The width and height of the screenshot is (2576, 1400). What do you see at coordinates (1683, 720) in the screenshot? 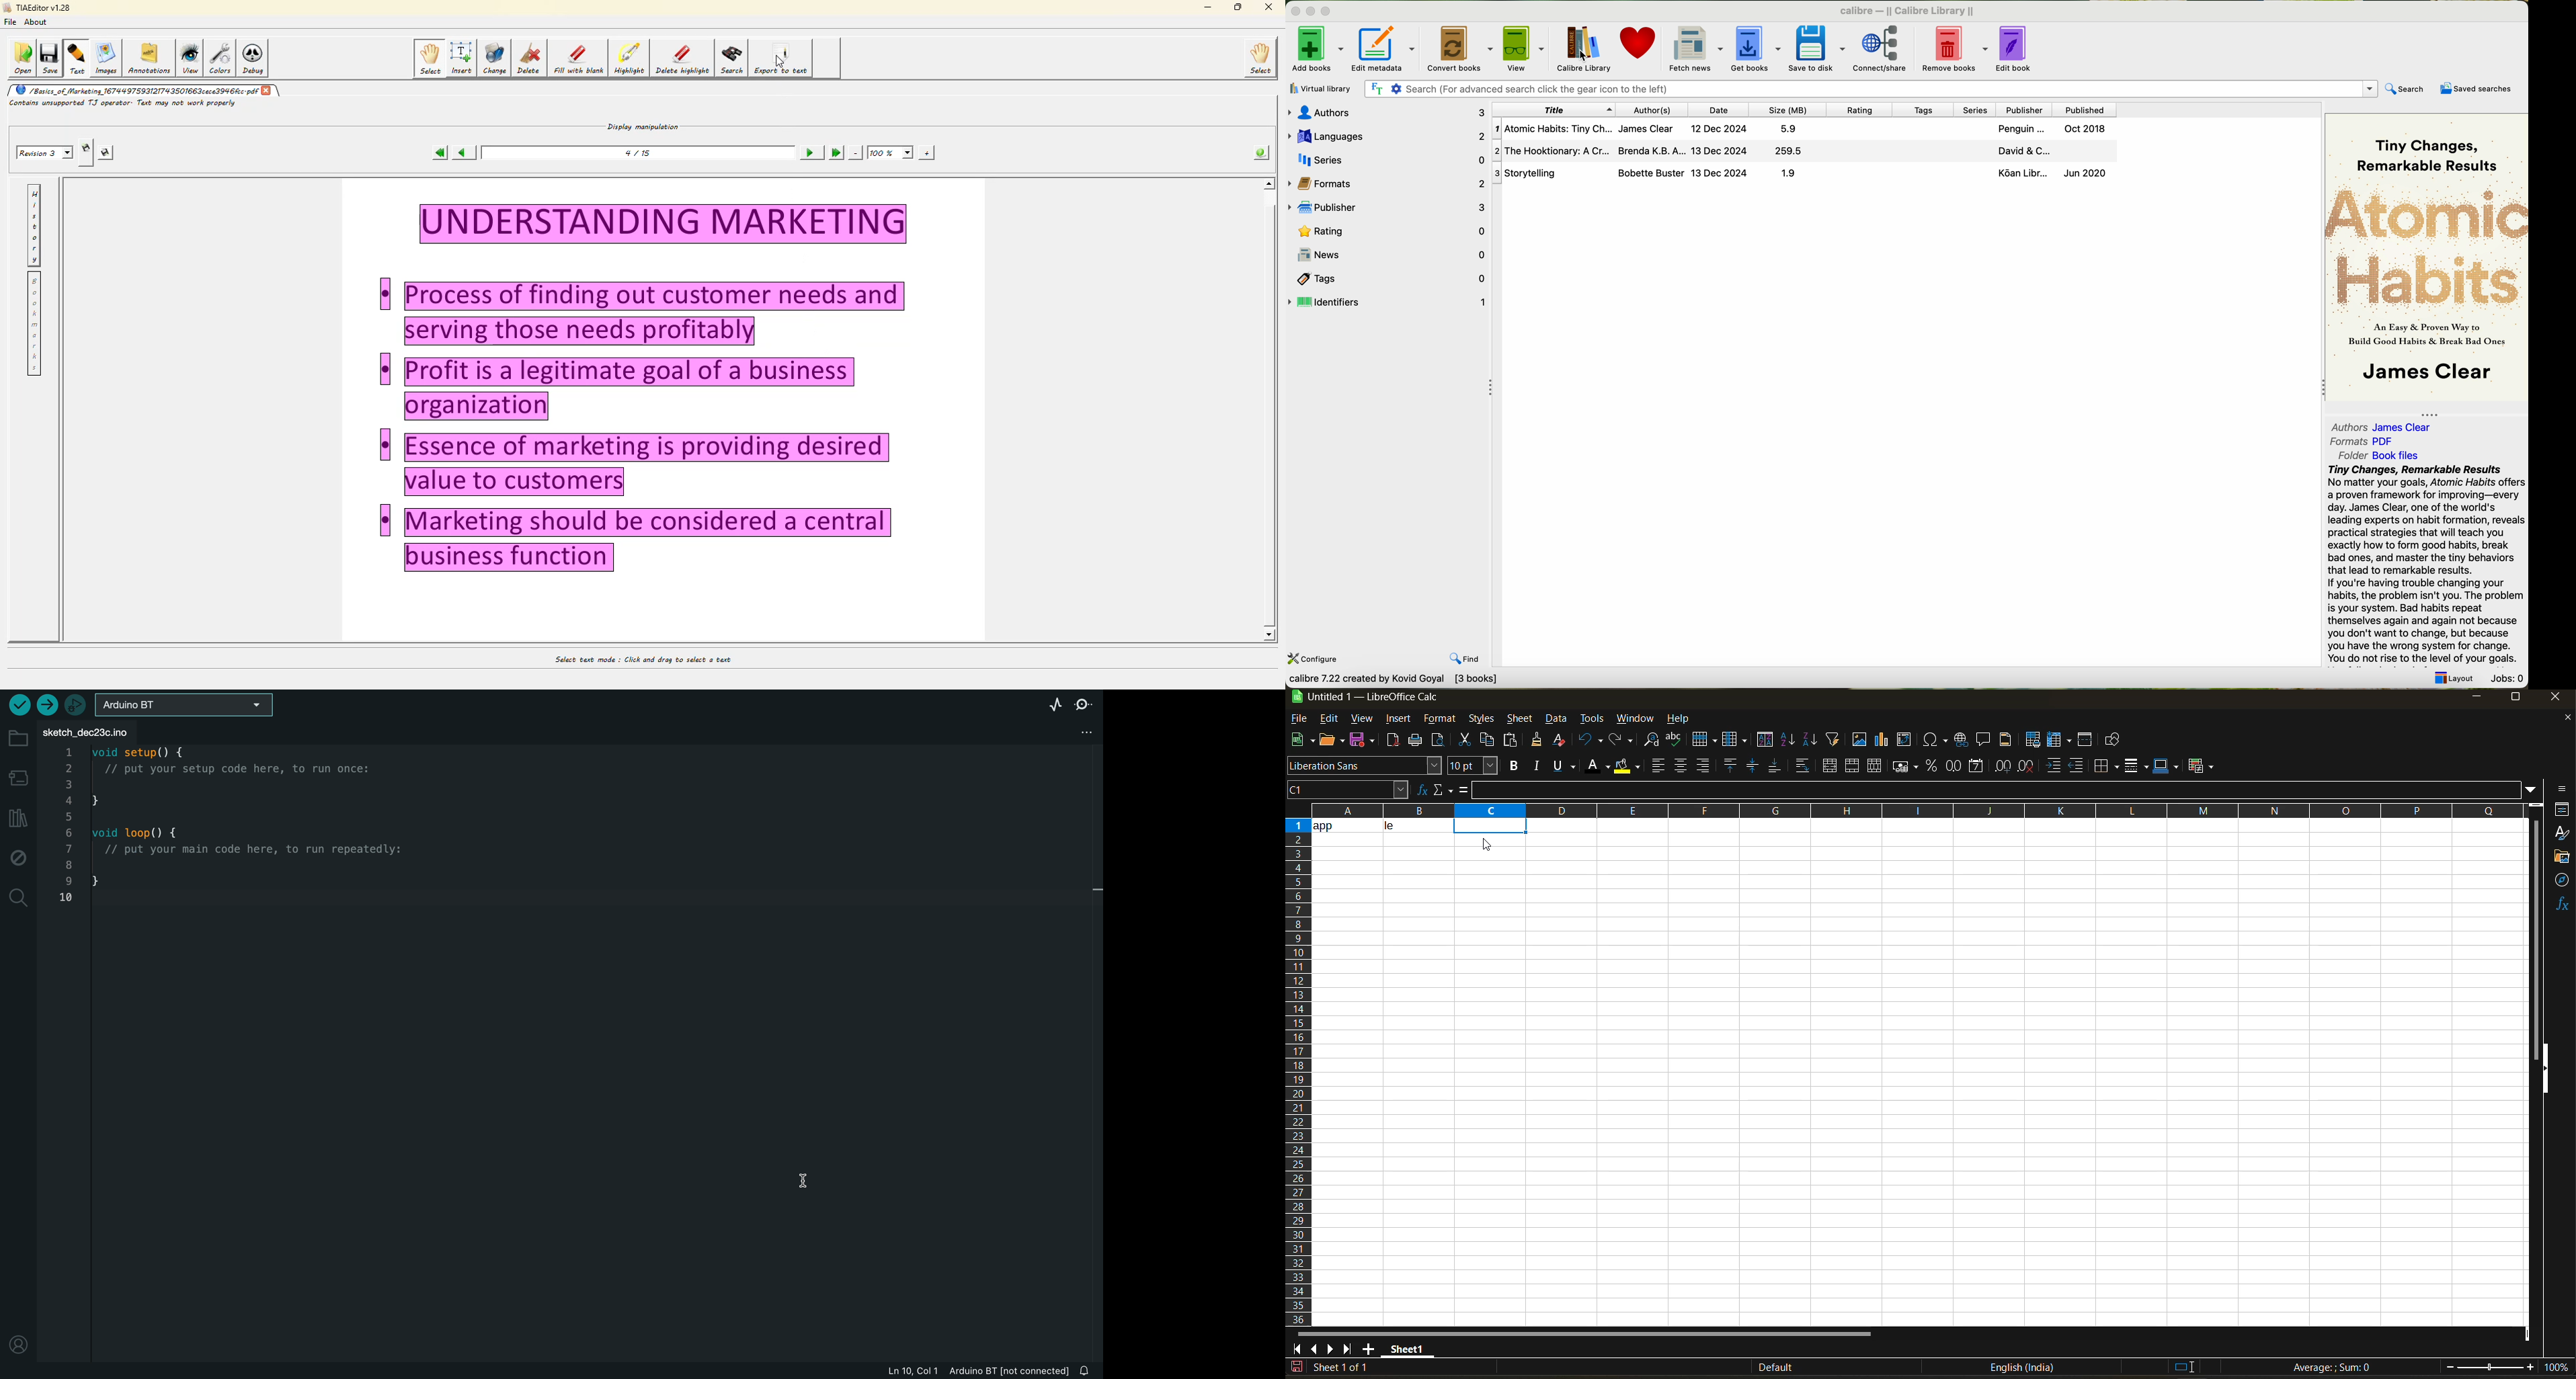
I see `help` at bounding box center [1683, 720].